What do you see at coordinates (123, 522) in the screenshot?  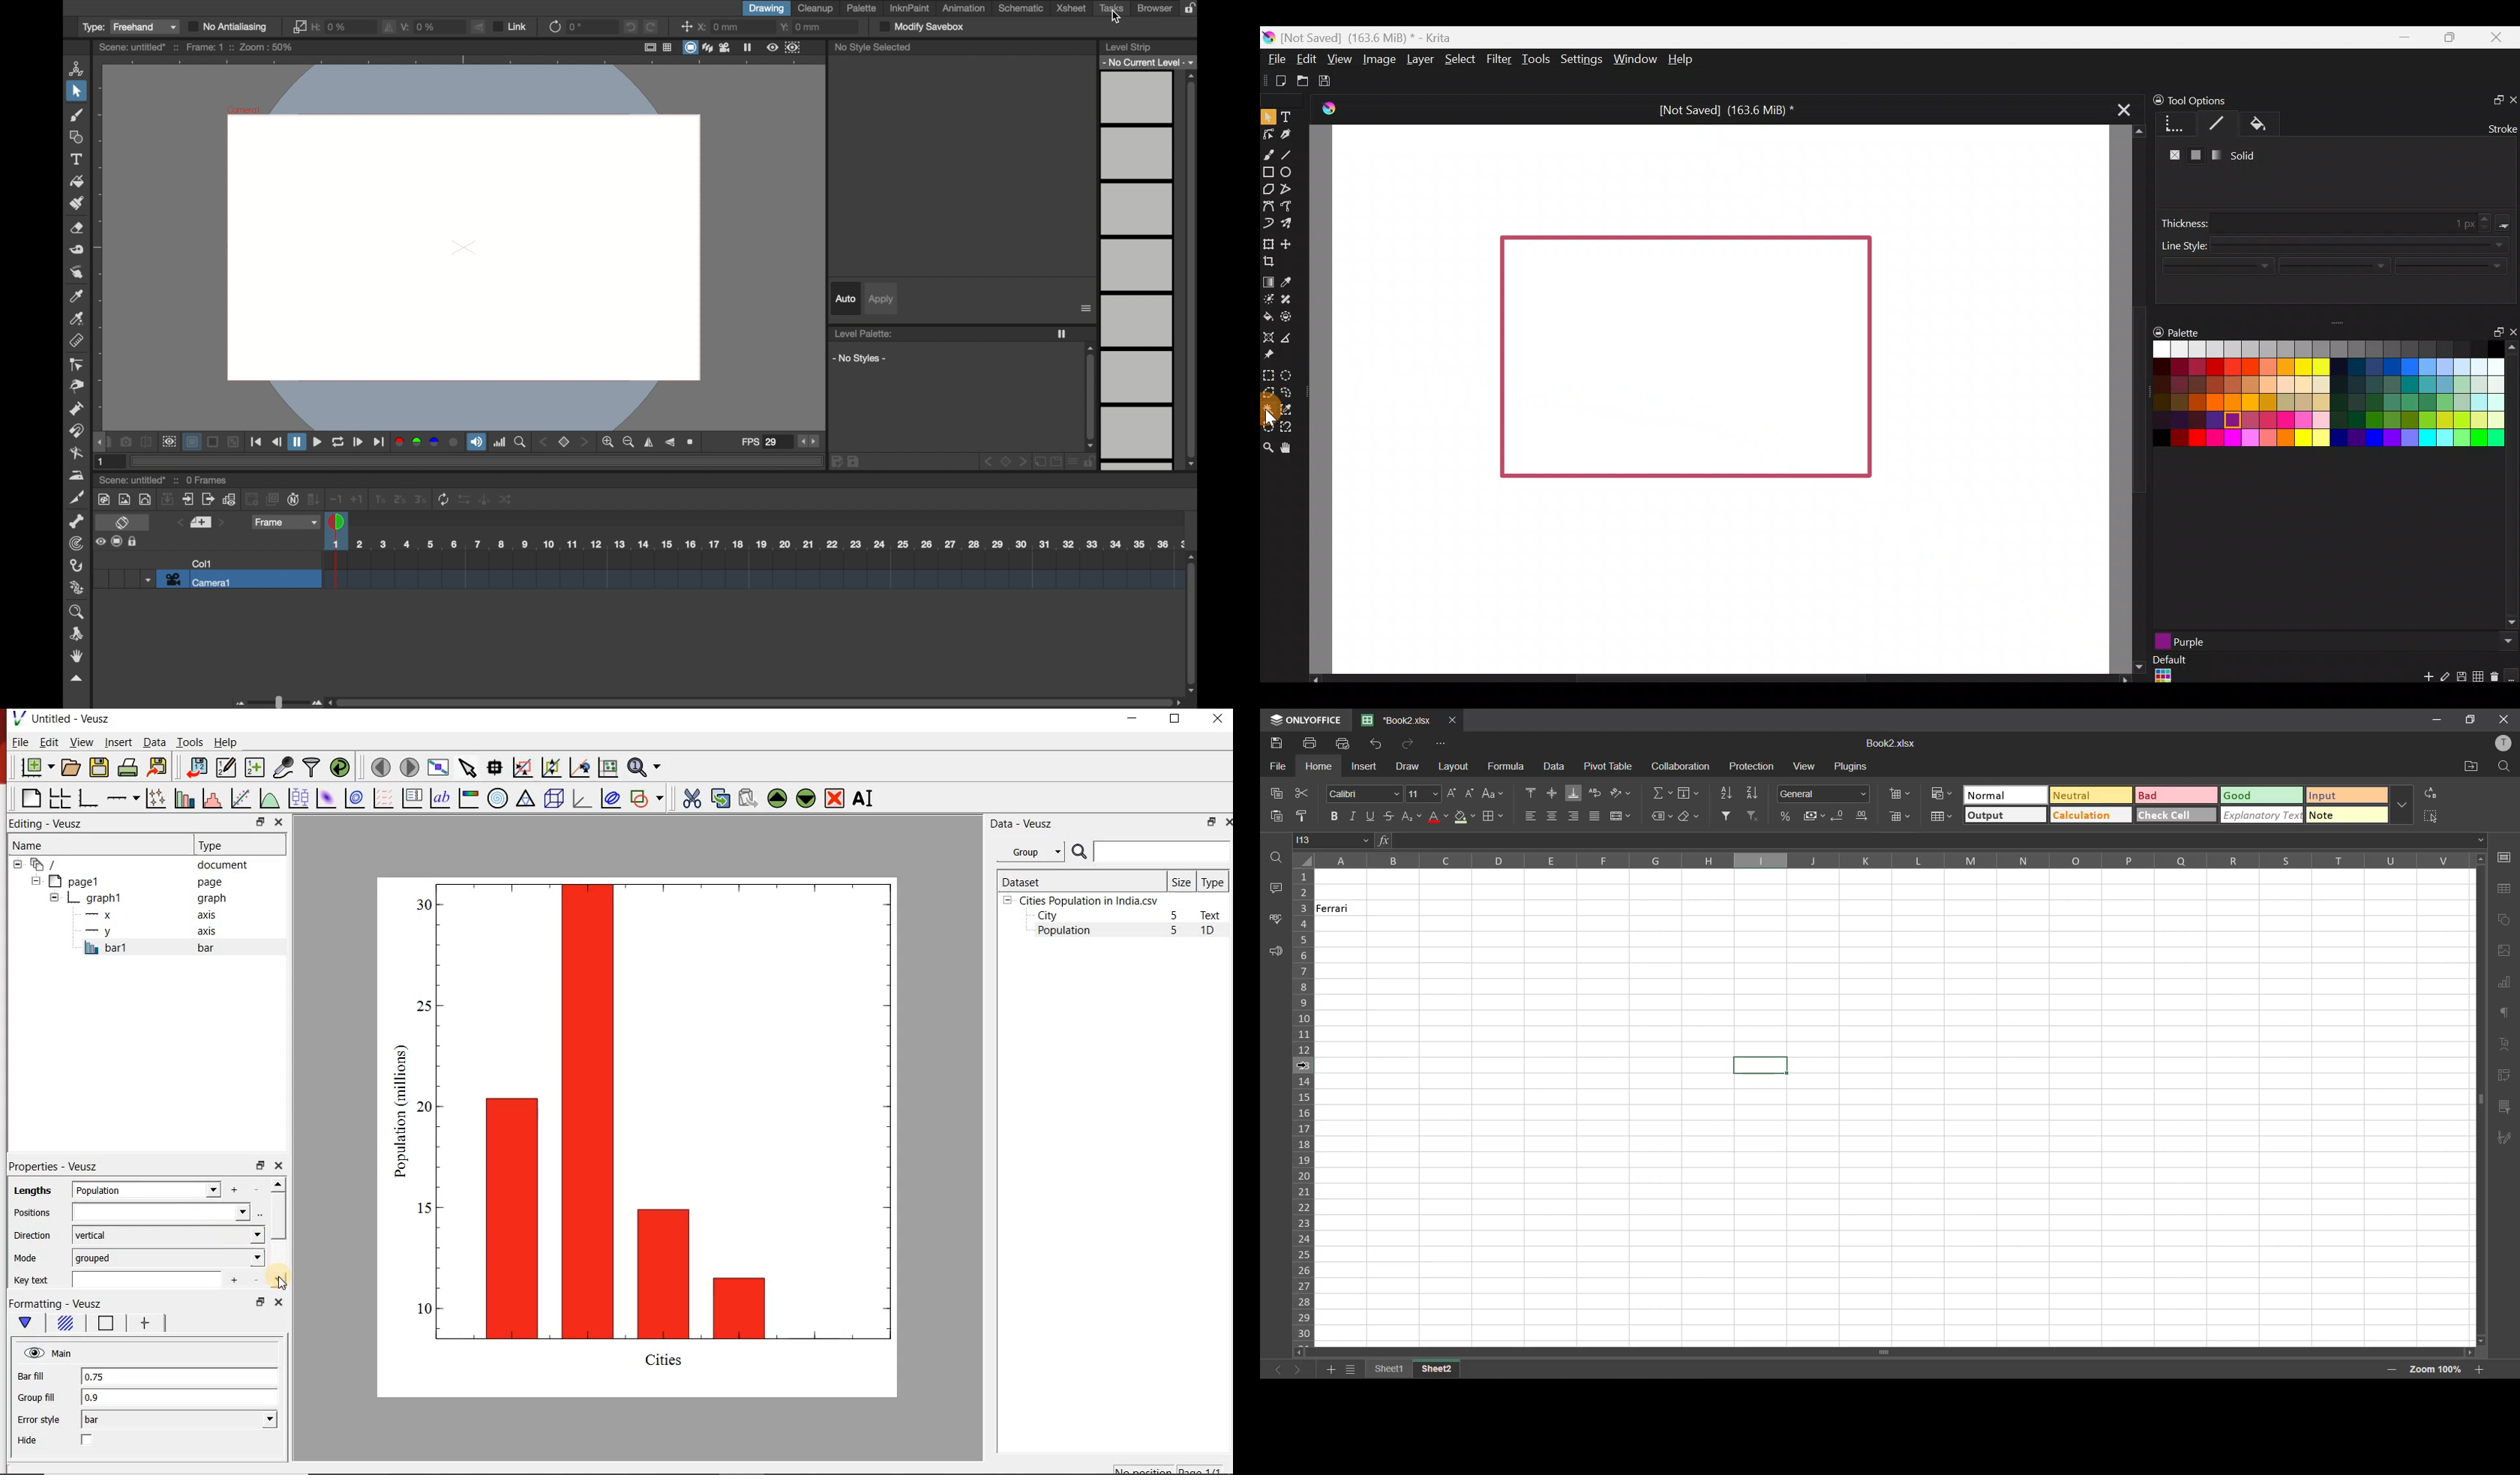 I see `toggle xsheet` at bounding box center [123, 522].